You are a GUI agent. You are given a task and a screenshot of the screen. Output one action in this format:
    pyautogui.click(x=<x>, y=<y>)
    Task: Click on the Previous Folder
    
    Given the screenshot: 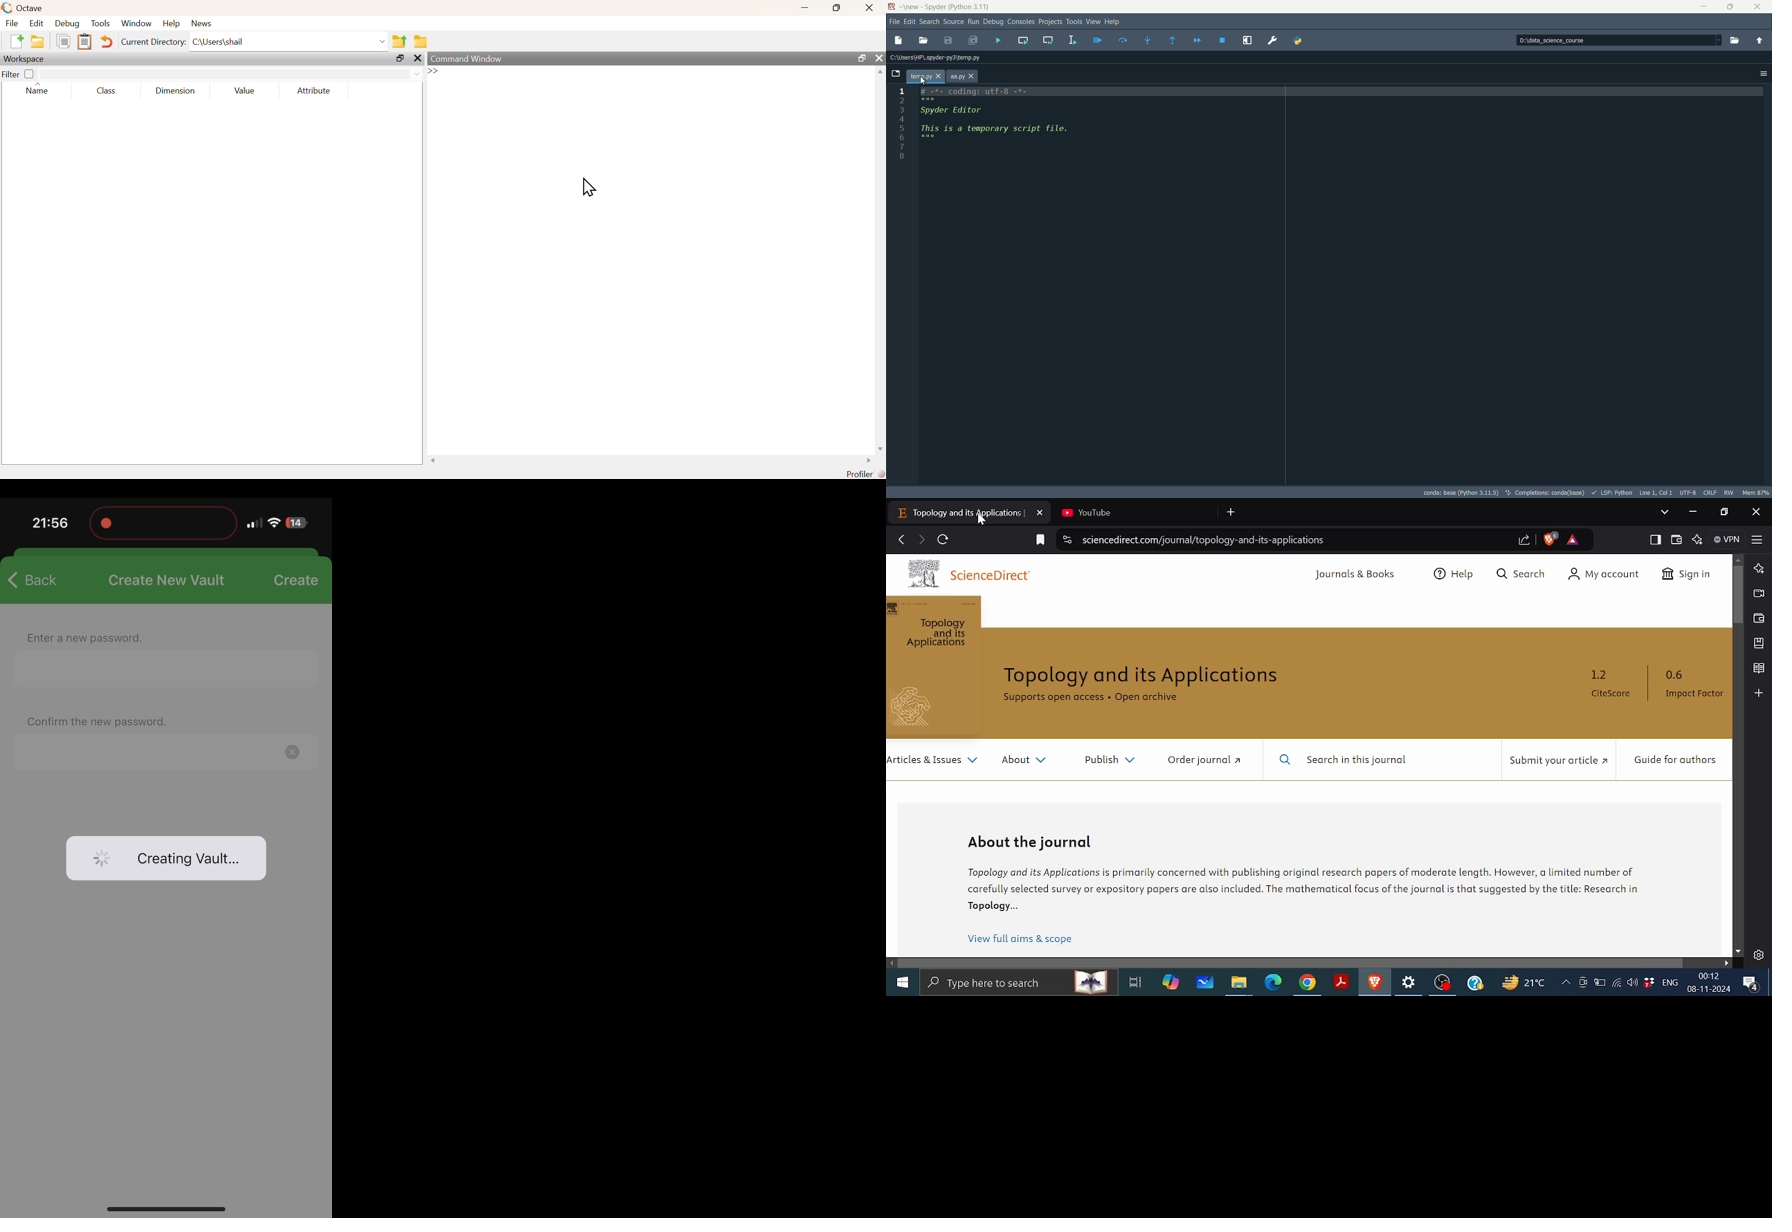 What is the action you would take?
    pyautogui.click(x=400, y=42)
    